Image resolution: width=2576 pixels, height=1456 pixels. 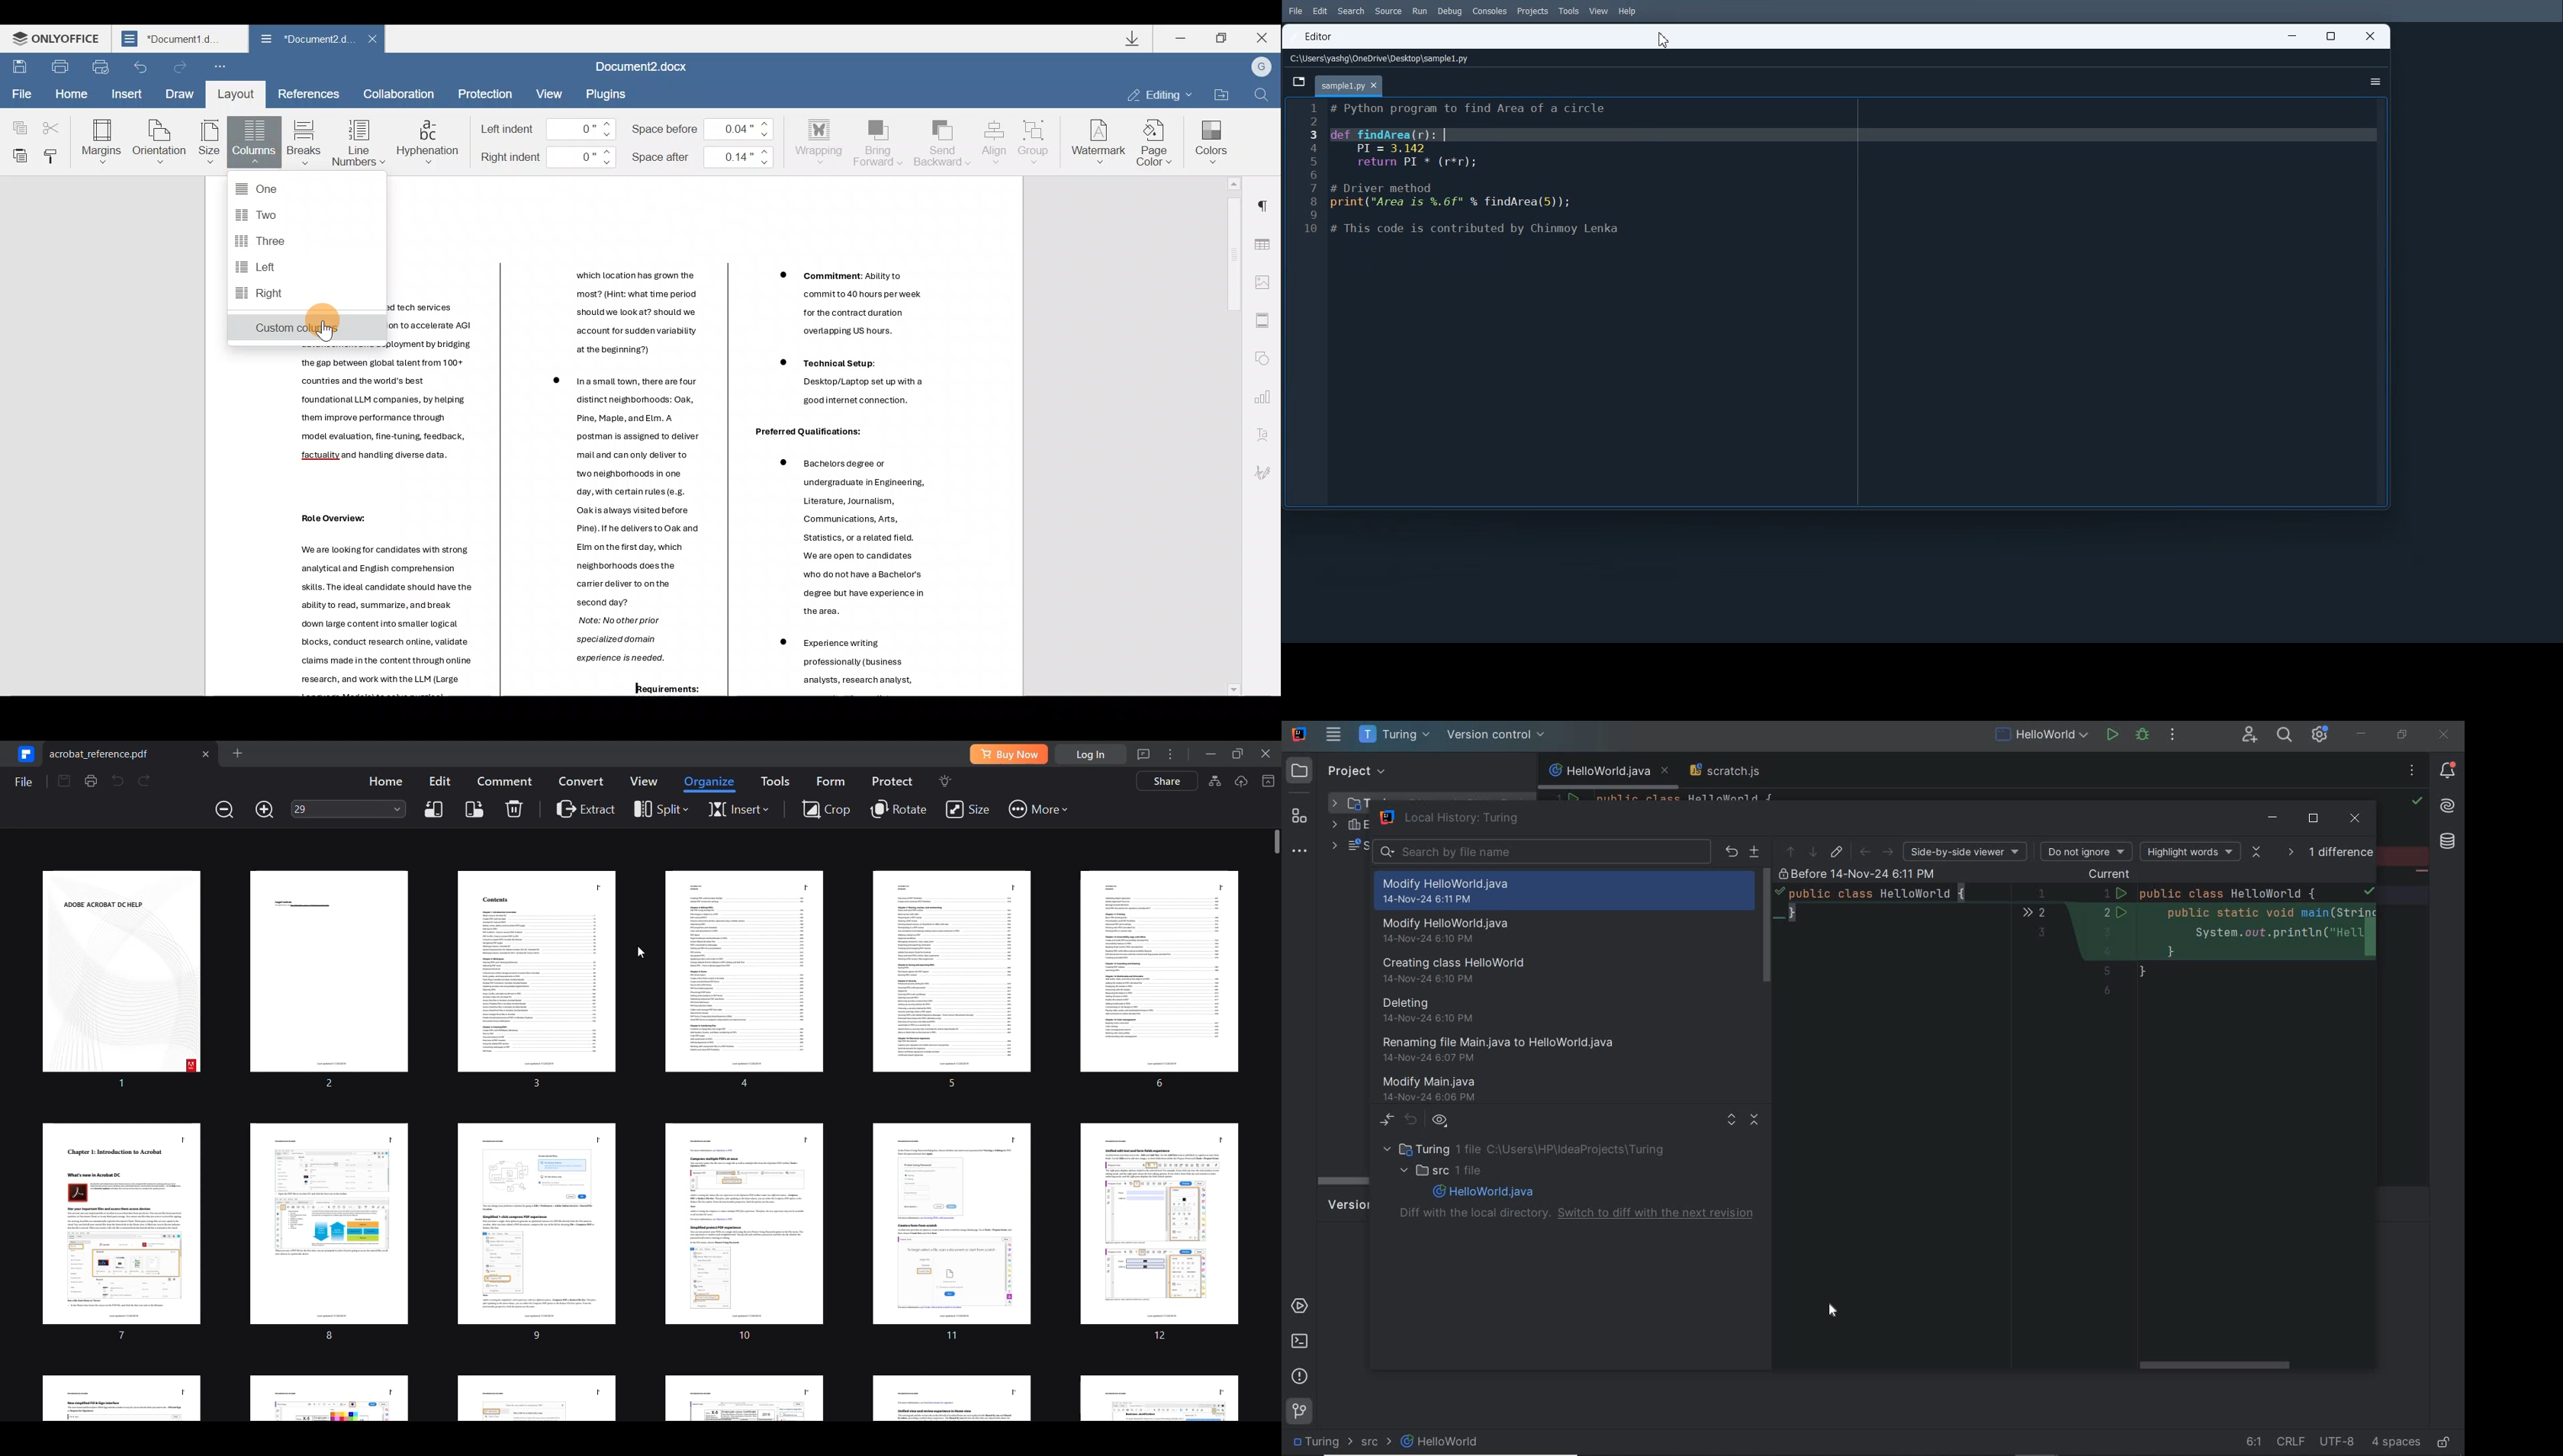 I want to click on , so click(x=621, y=314).